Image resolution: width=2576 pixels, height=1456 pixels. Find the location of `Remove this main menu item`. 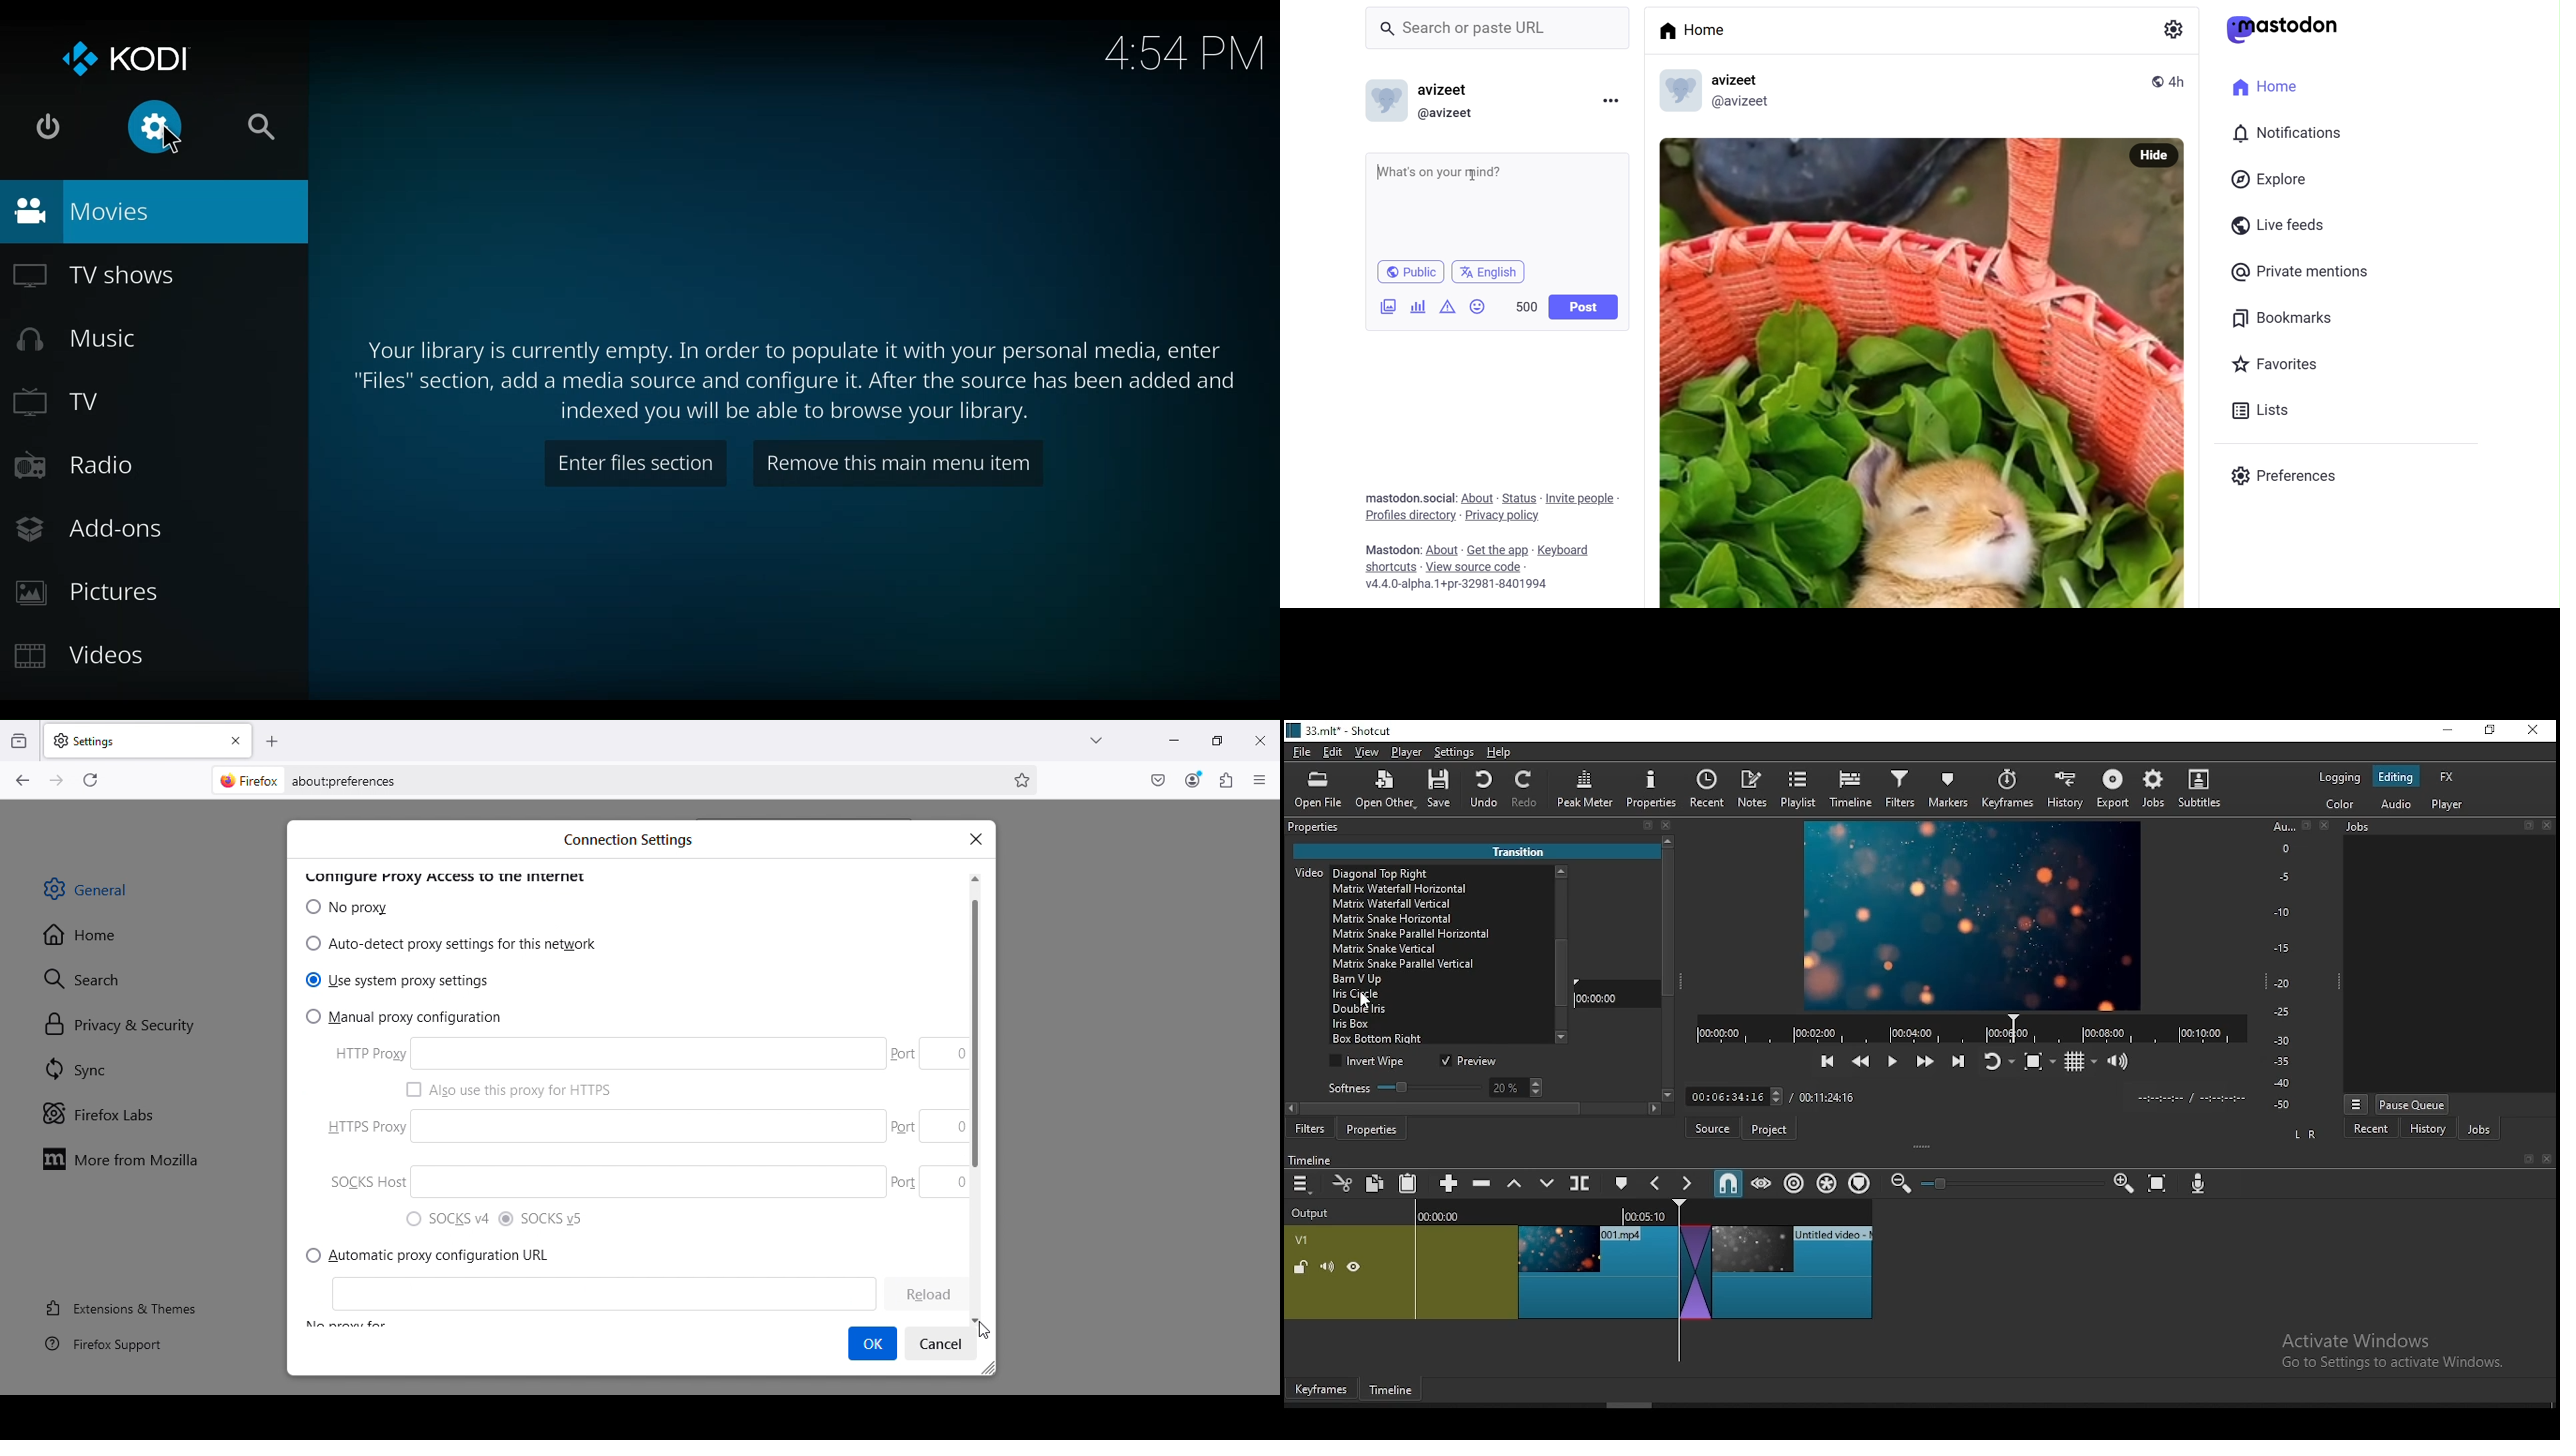

Remove this main menu item is located at coordinates (901, 461).